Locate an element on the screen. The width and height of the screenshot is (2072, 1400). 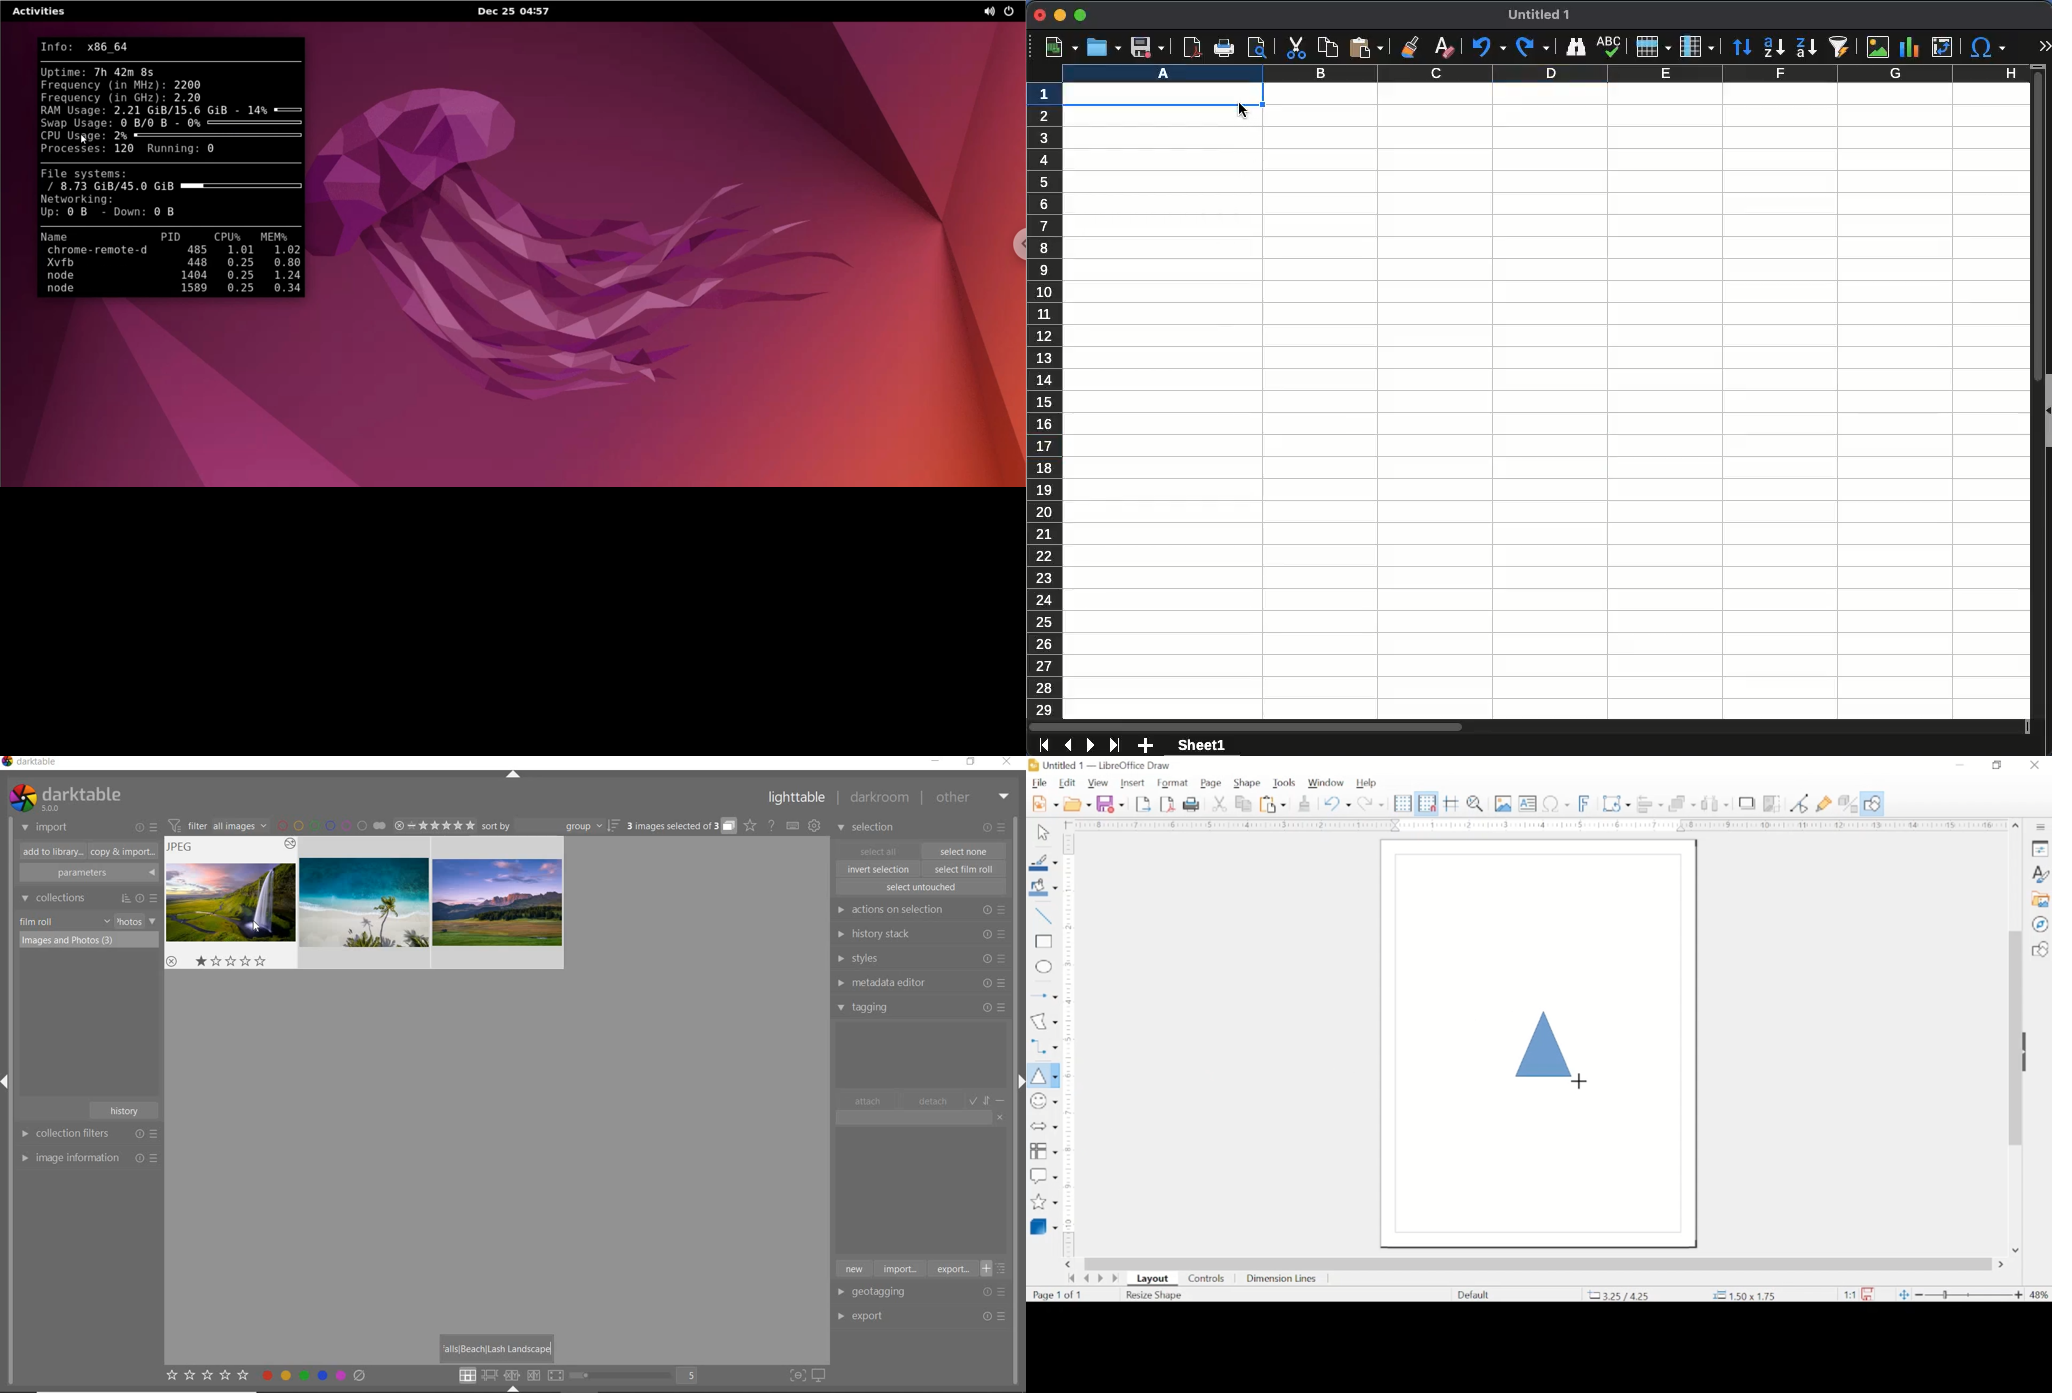
snap to grid is located at coordinates (1426, 804).